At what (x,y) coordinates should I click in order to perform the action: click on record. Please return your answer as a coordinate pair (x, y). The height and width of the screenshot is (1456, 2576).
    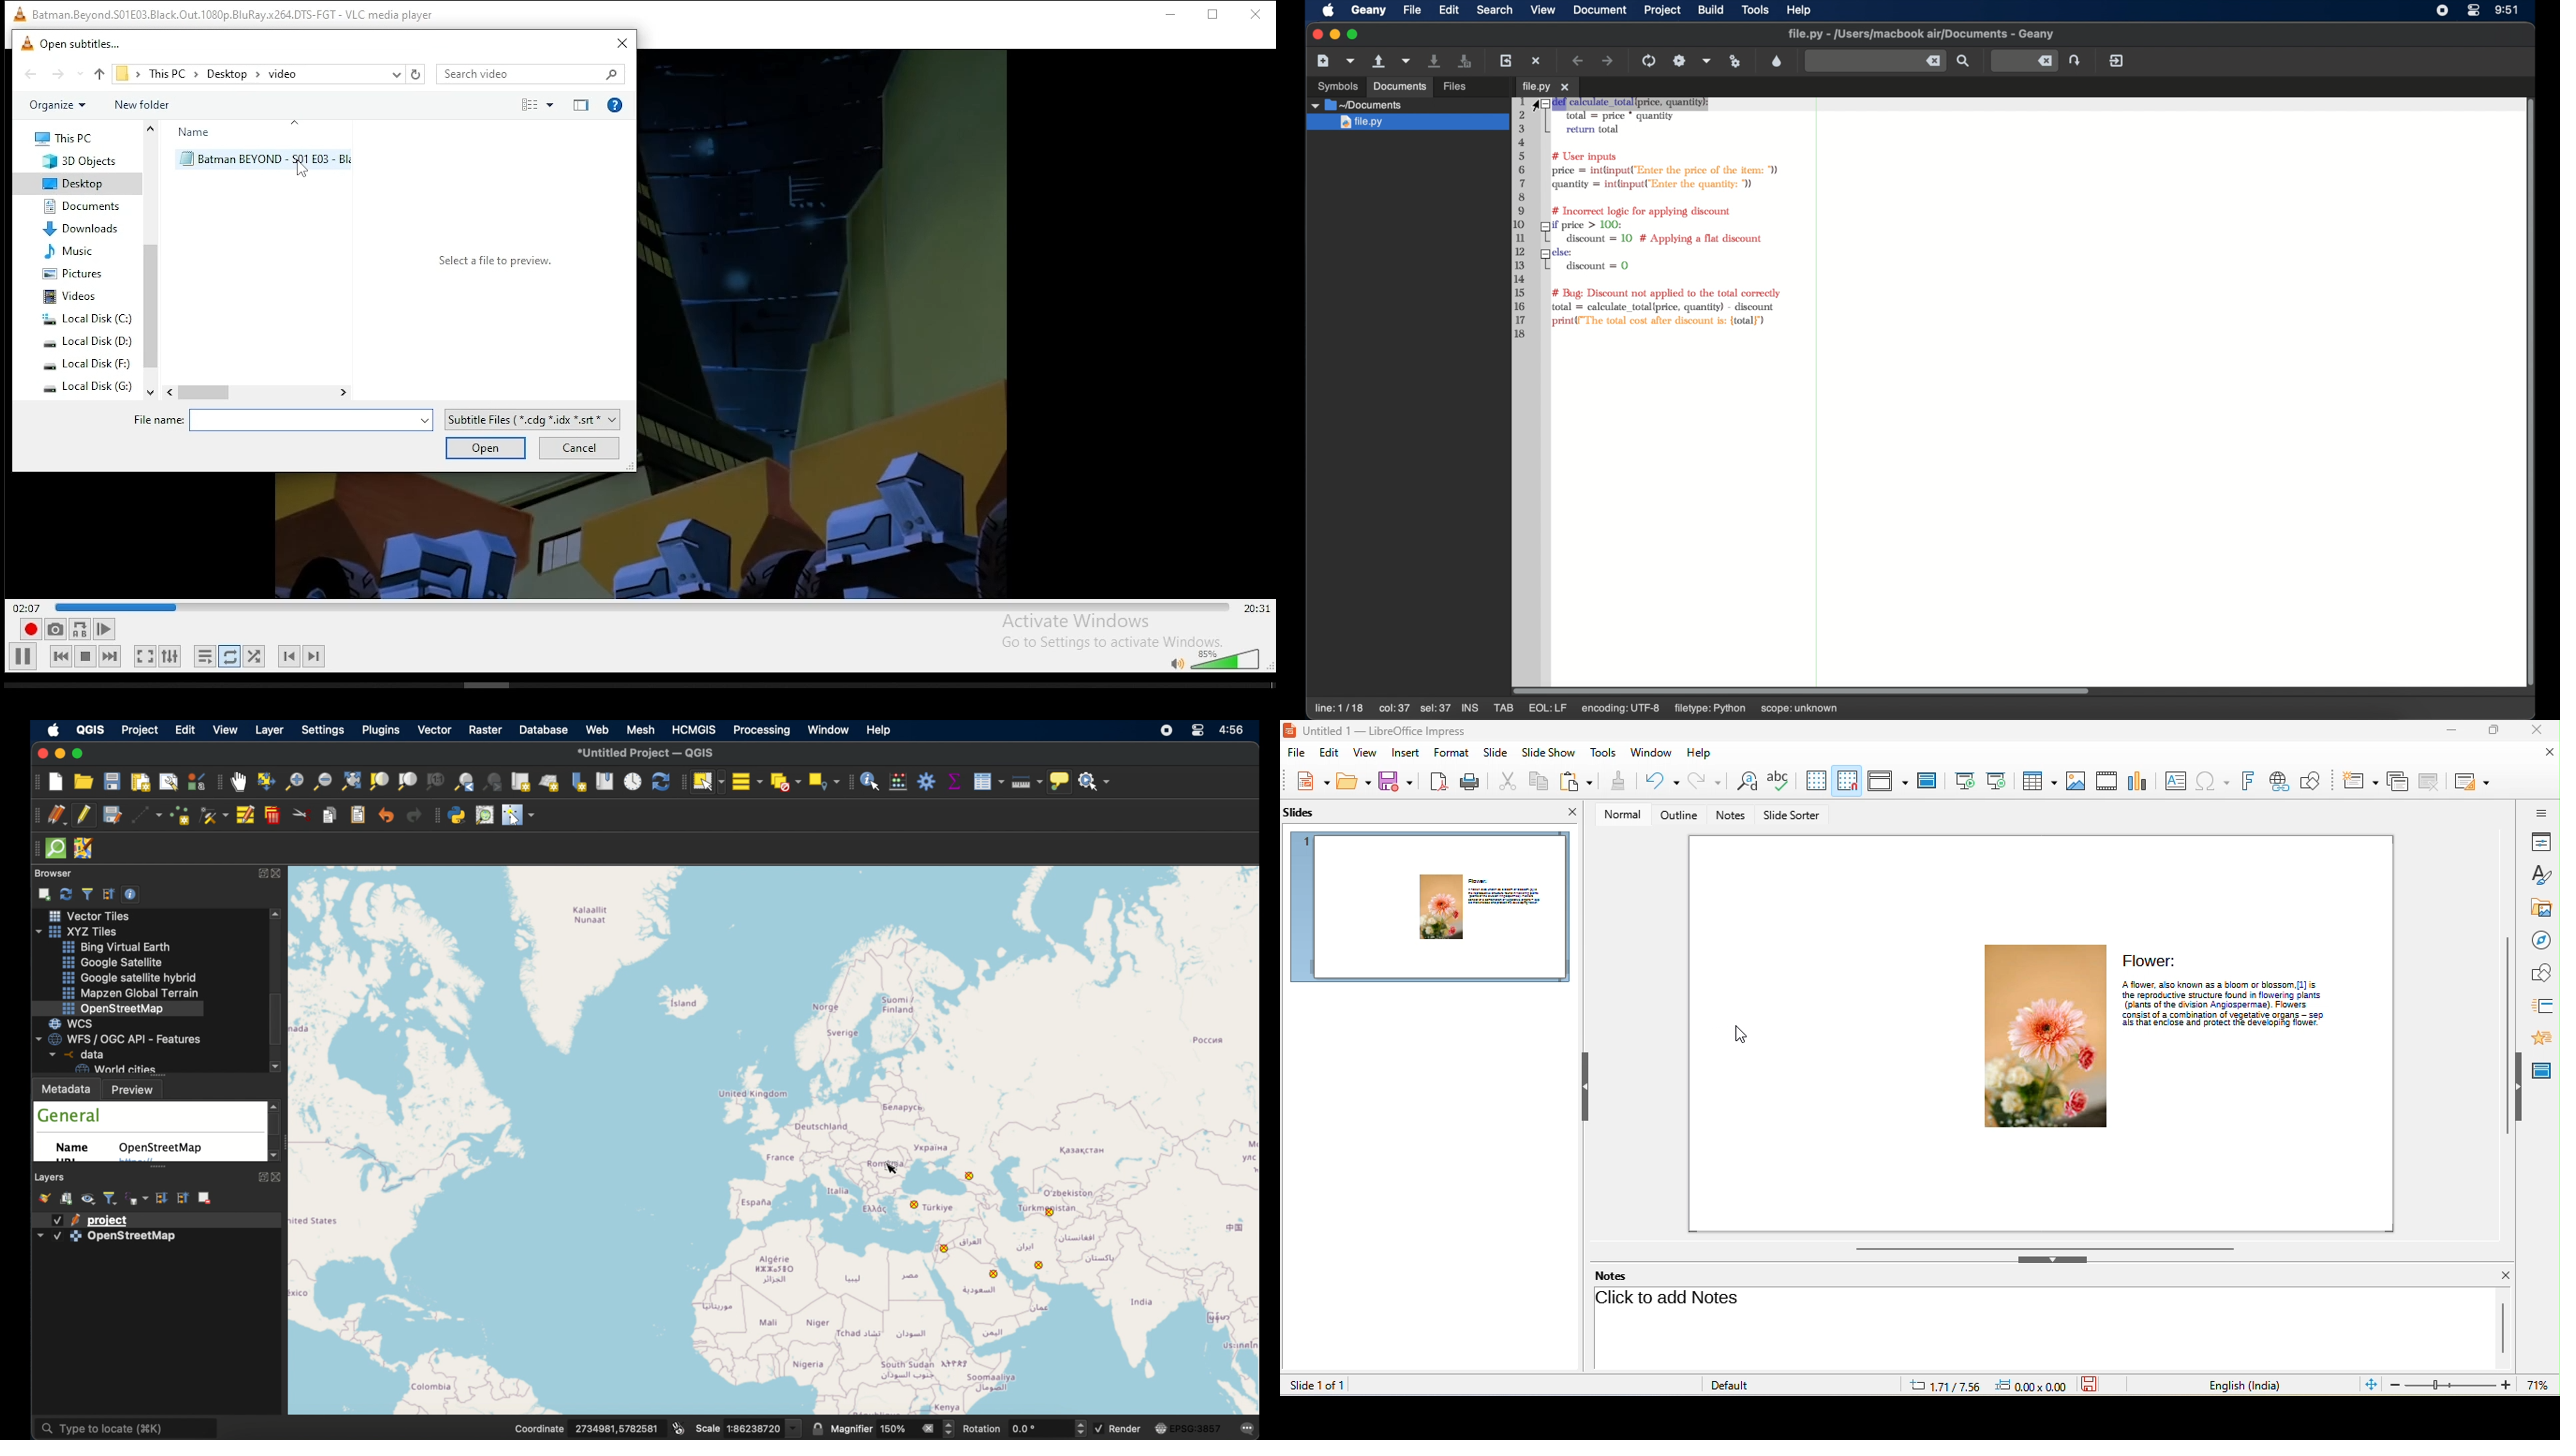
    Looking at the image, I should click on (31, 629).